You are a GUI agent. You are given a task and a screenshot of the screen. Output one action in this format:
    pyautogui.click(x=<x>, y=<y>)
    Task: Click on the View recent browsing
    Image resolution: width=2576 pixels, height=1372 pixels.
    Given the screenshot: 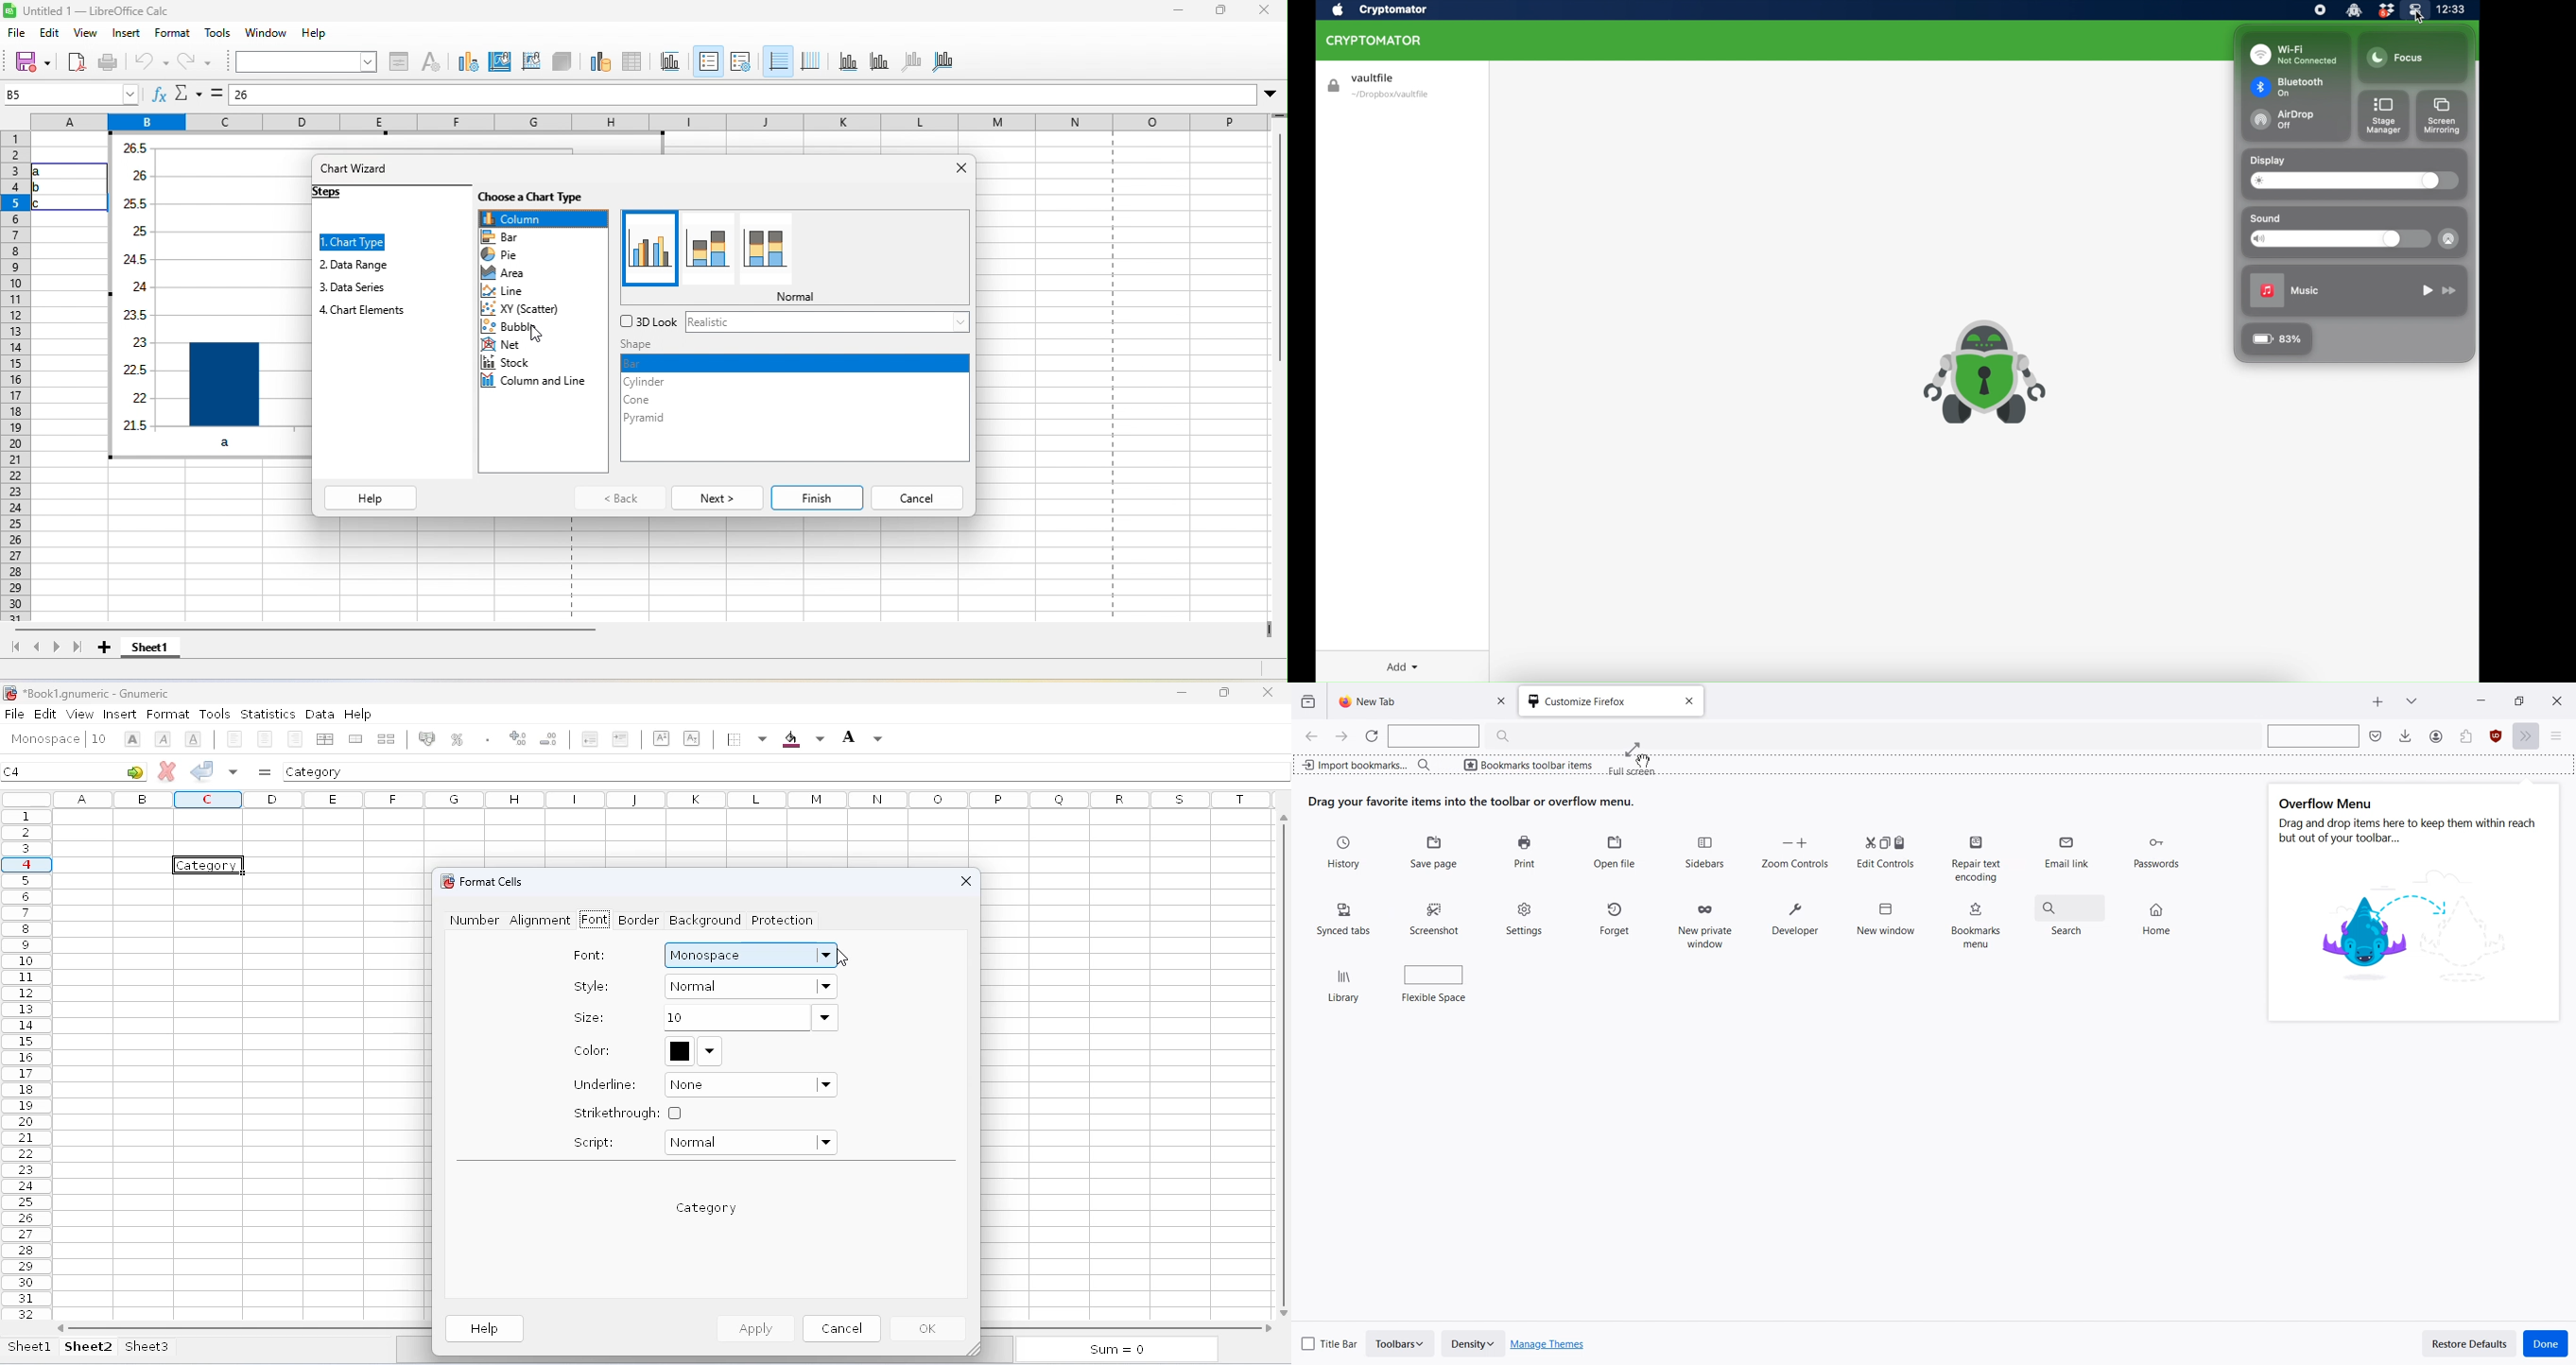 What is the action you would take?
    pyautogui.click(x=1309, y=702)
    